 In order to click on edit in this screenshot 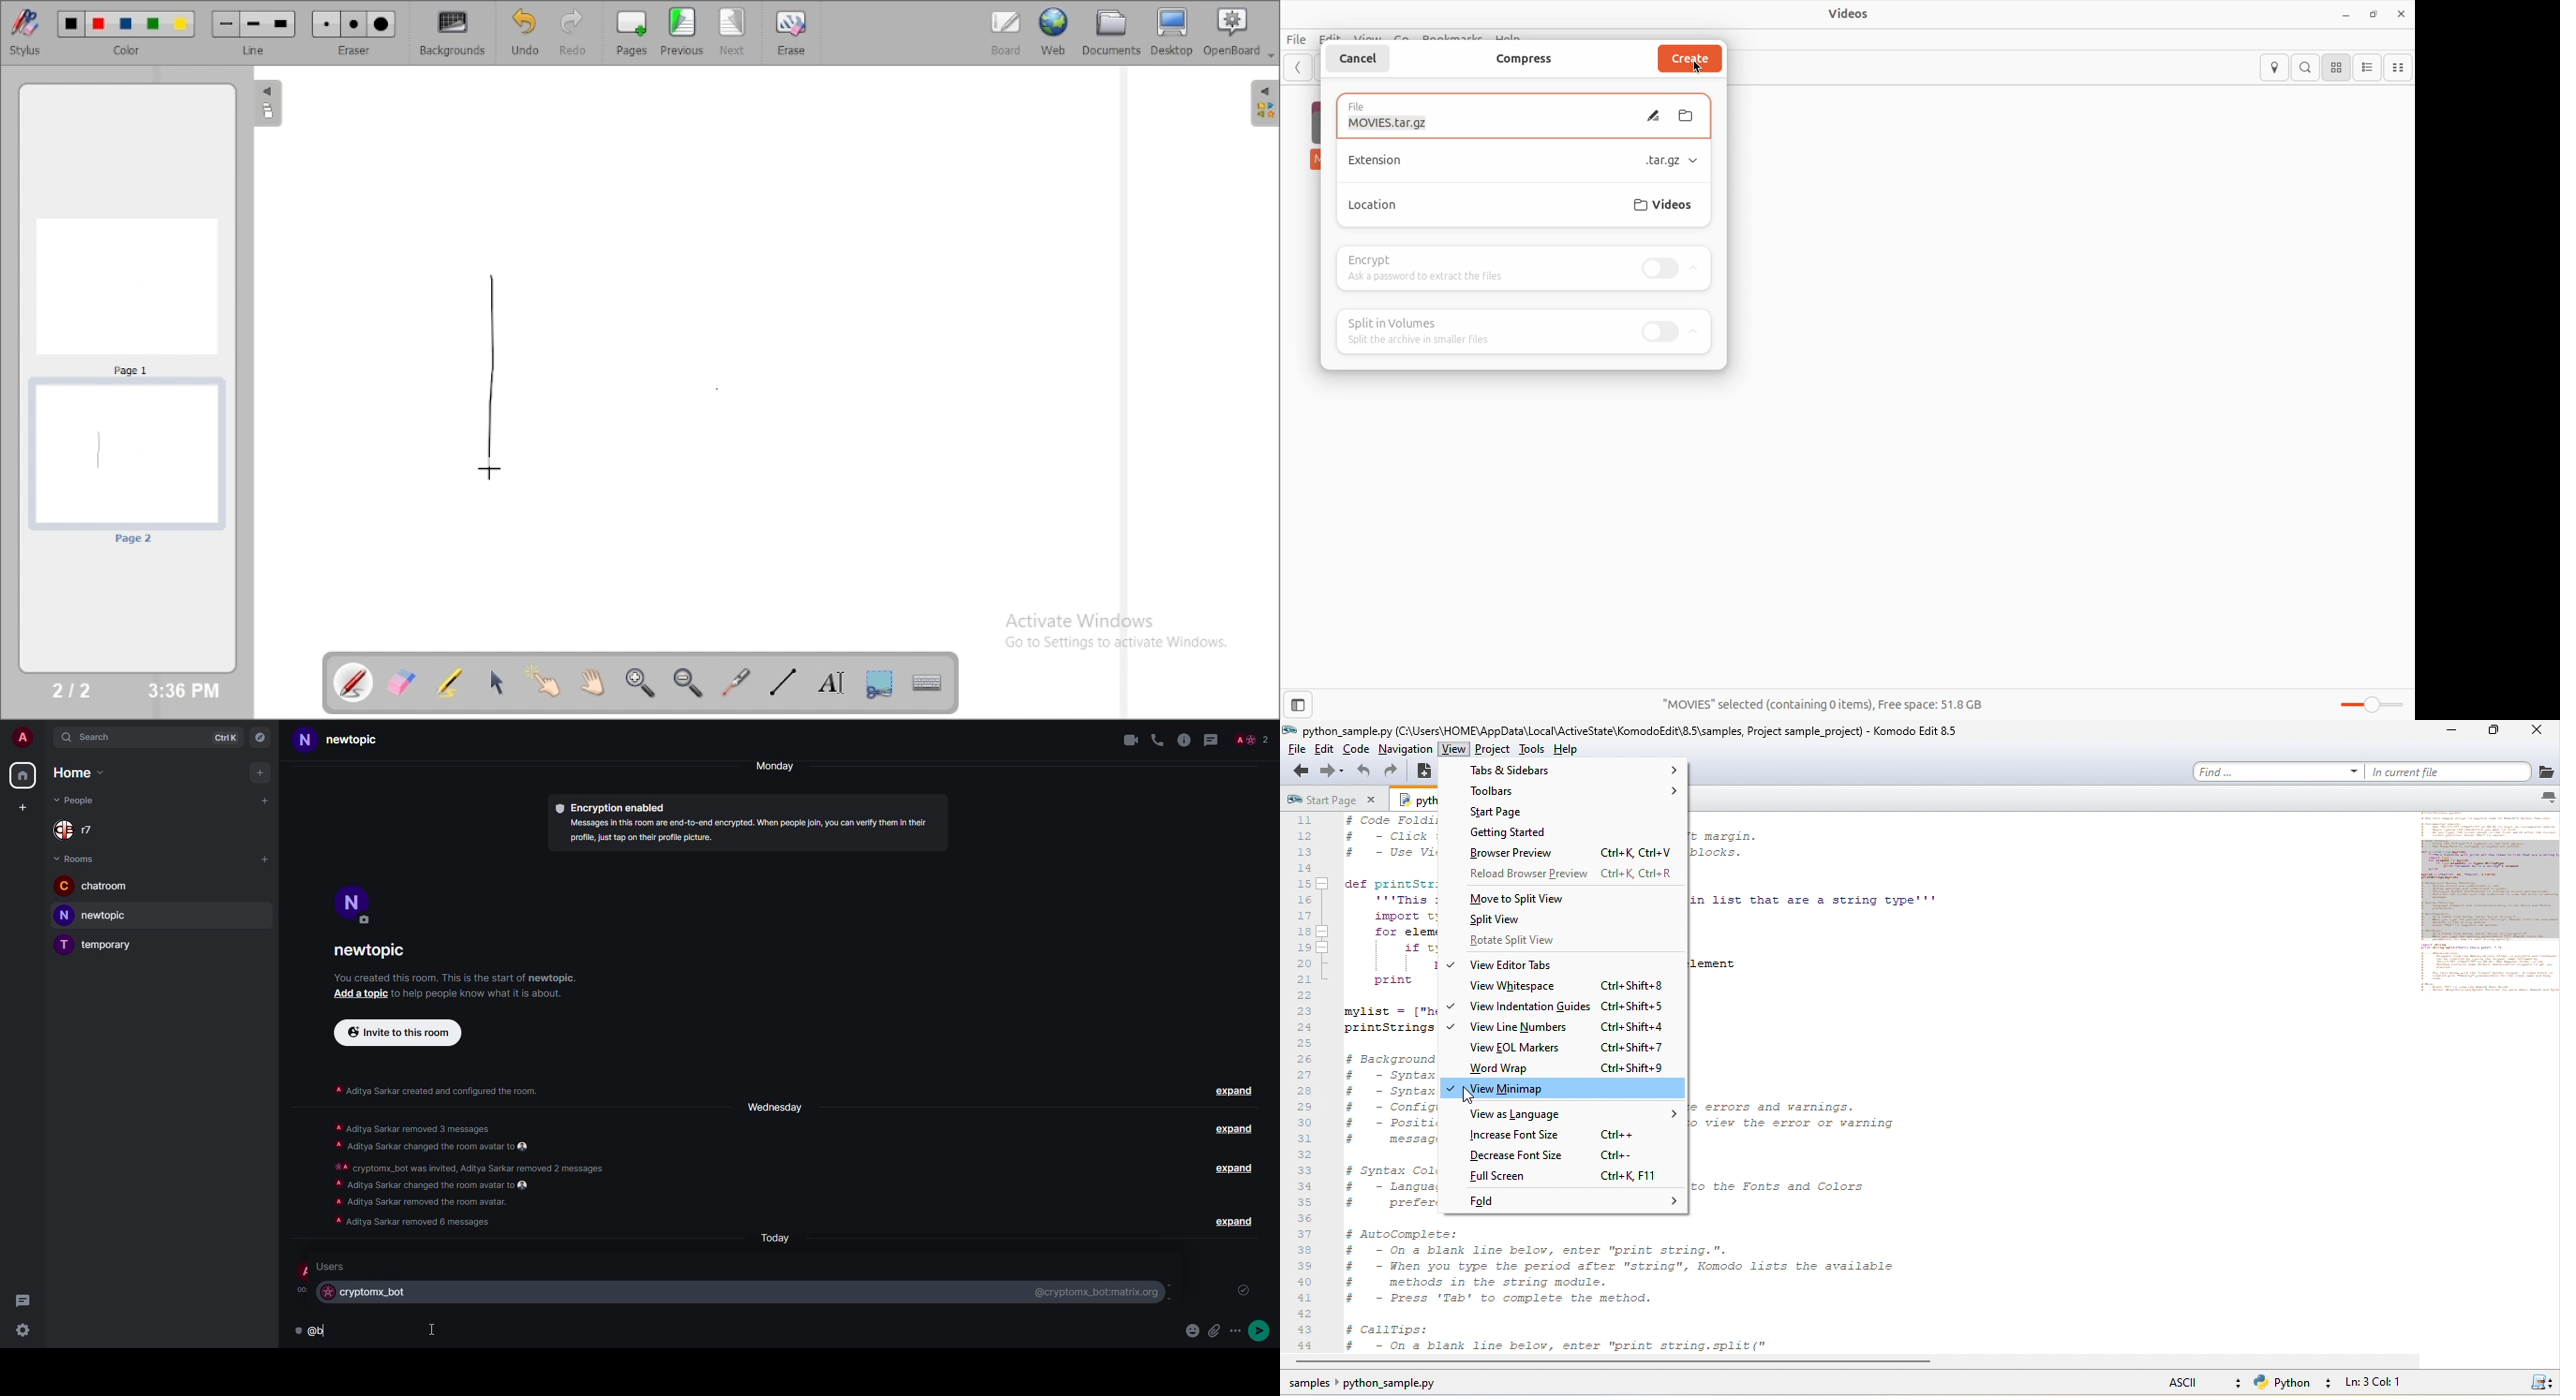, I will do `click(1655, 117)`.